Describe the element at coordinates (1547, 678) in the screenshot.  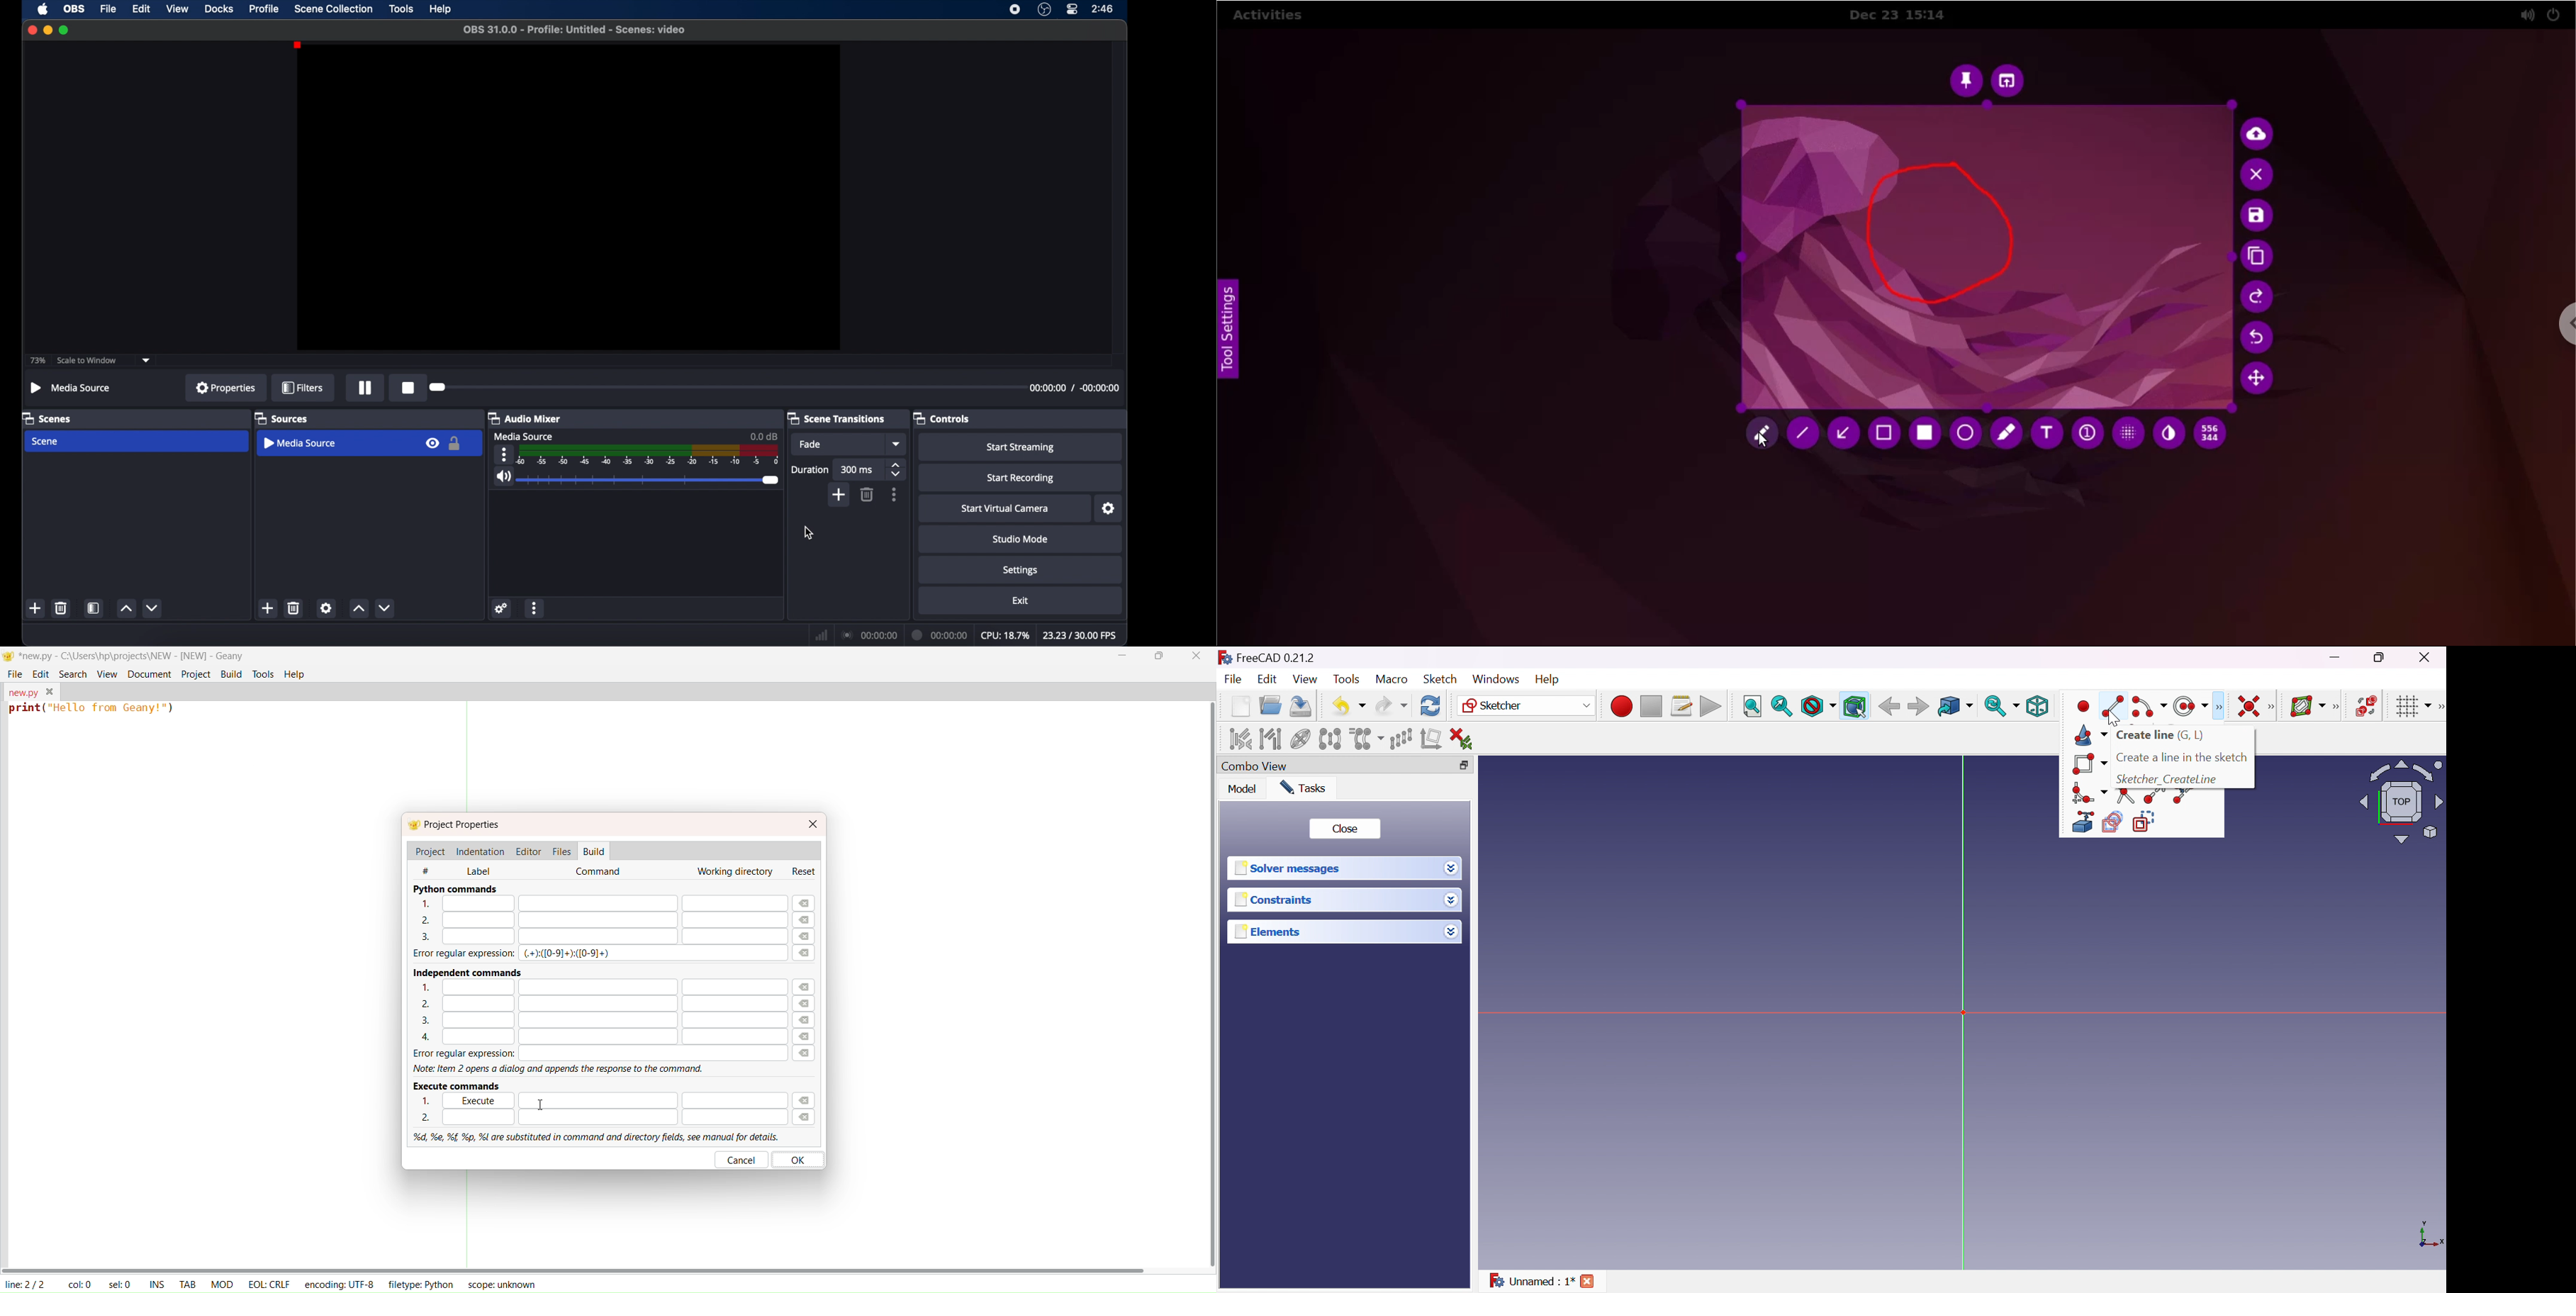
I see `Help` at that location.